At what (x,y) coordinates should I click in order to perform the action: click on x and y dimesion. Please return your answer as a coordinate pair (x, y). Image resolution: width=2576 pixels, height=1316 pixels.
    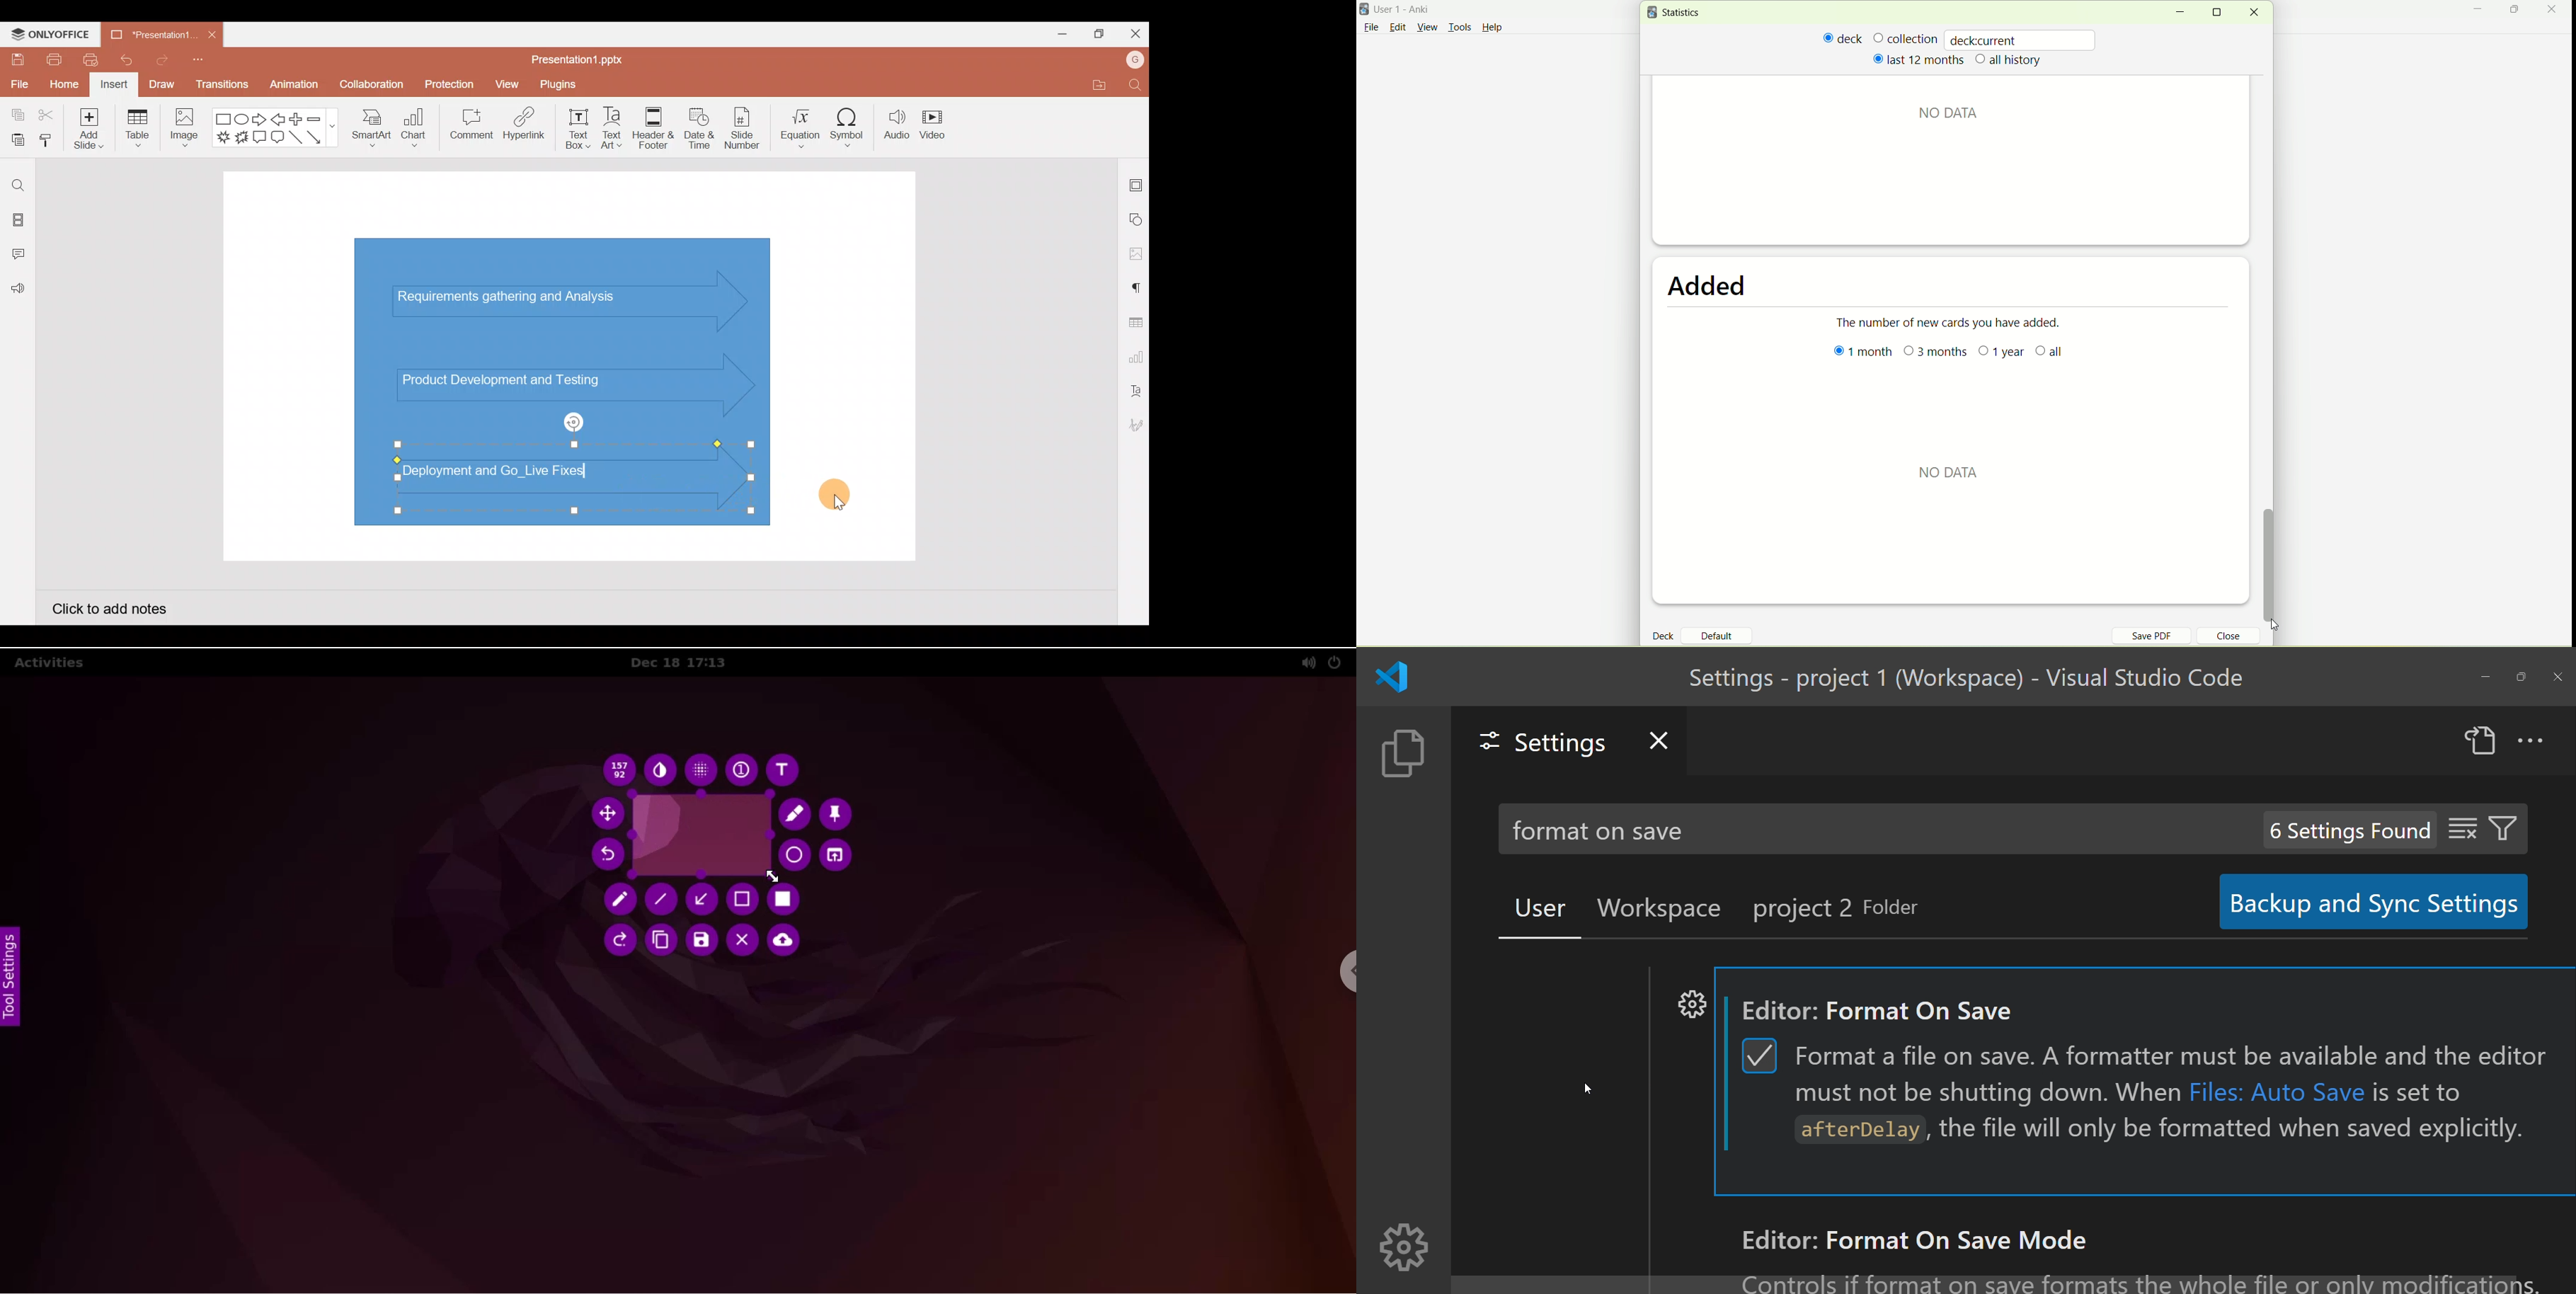
    Looking at the image, I should click on (617, 770).